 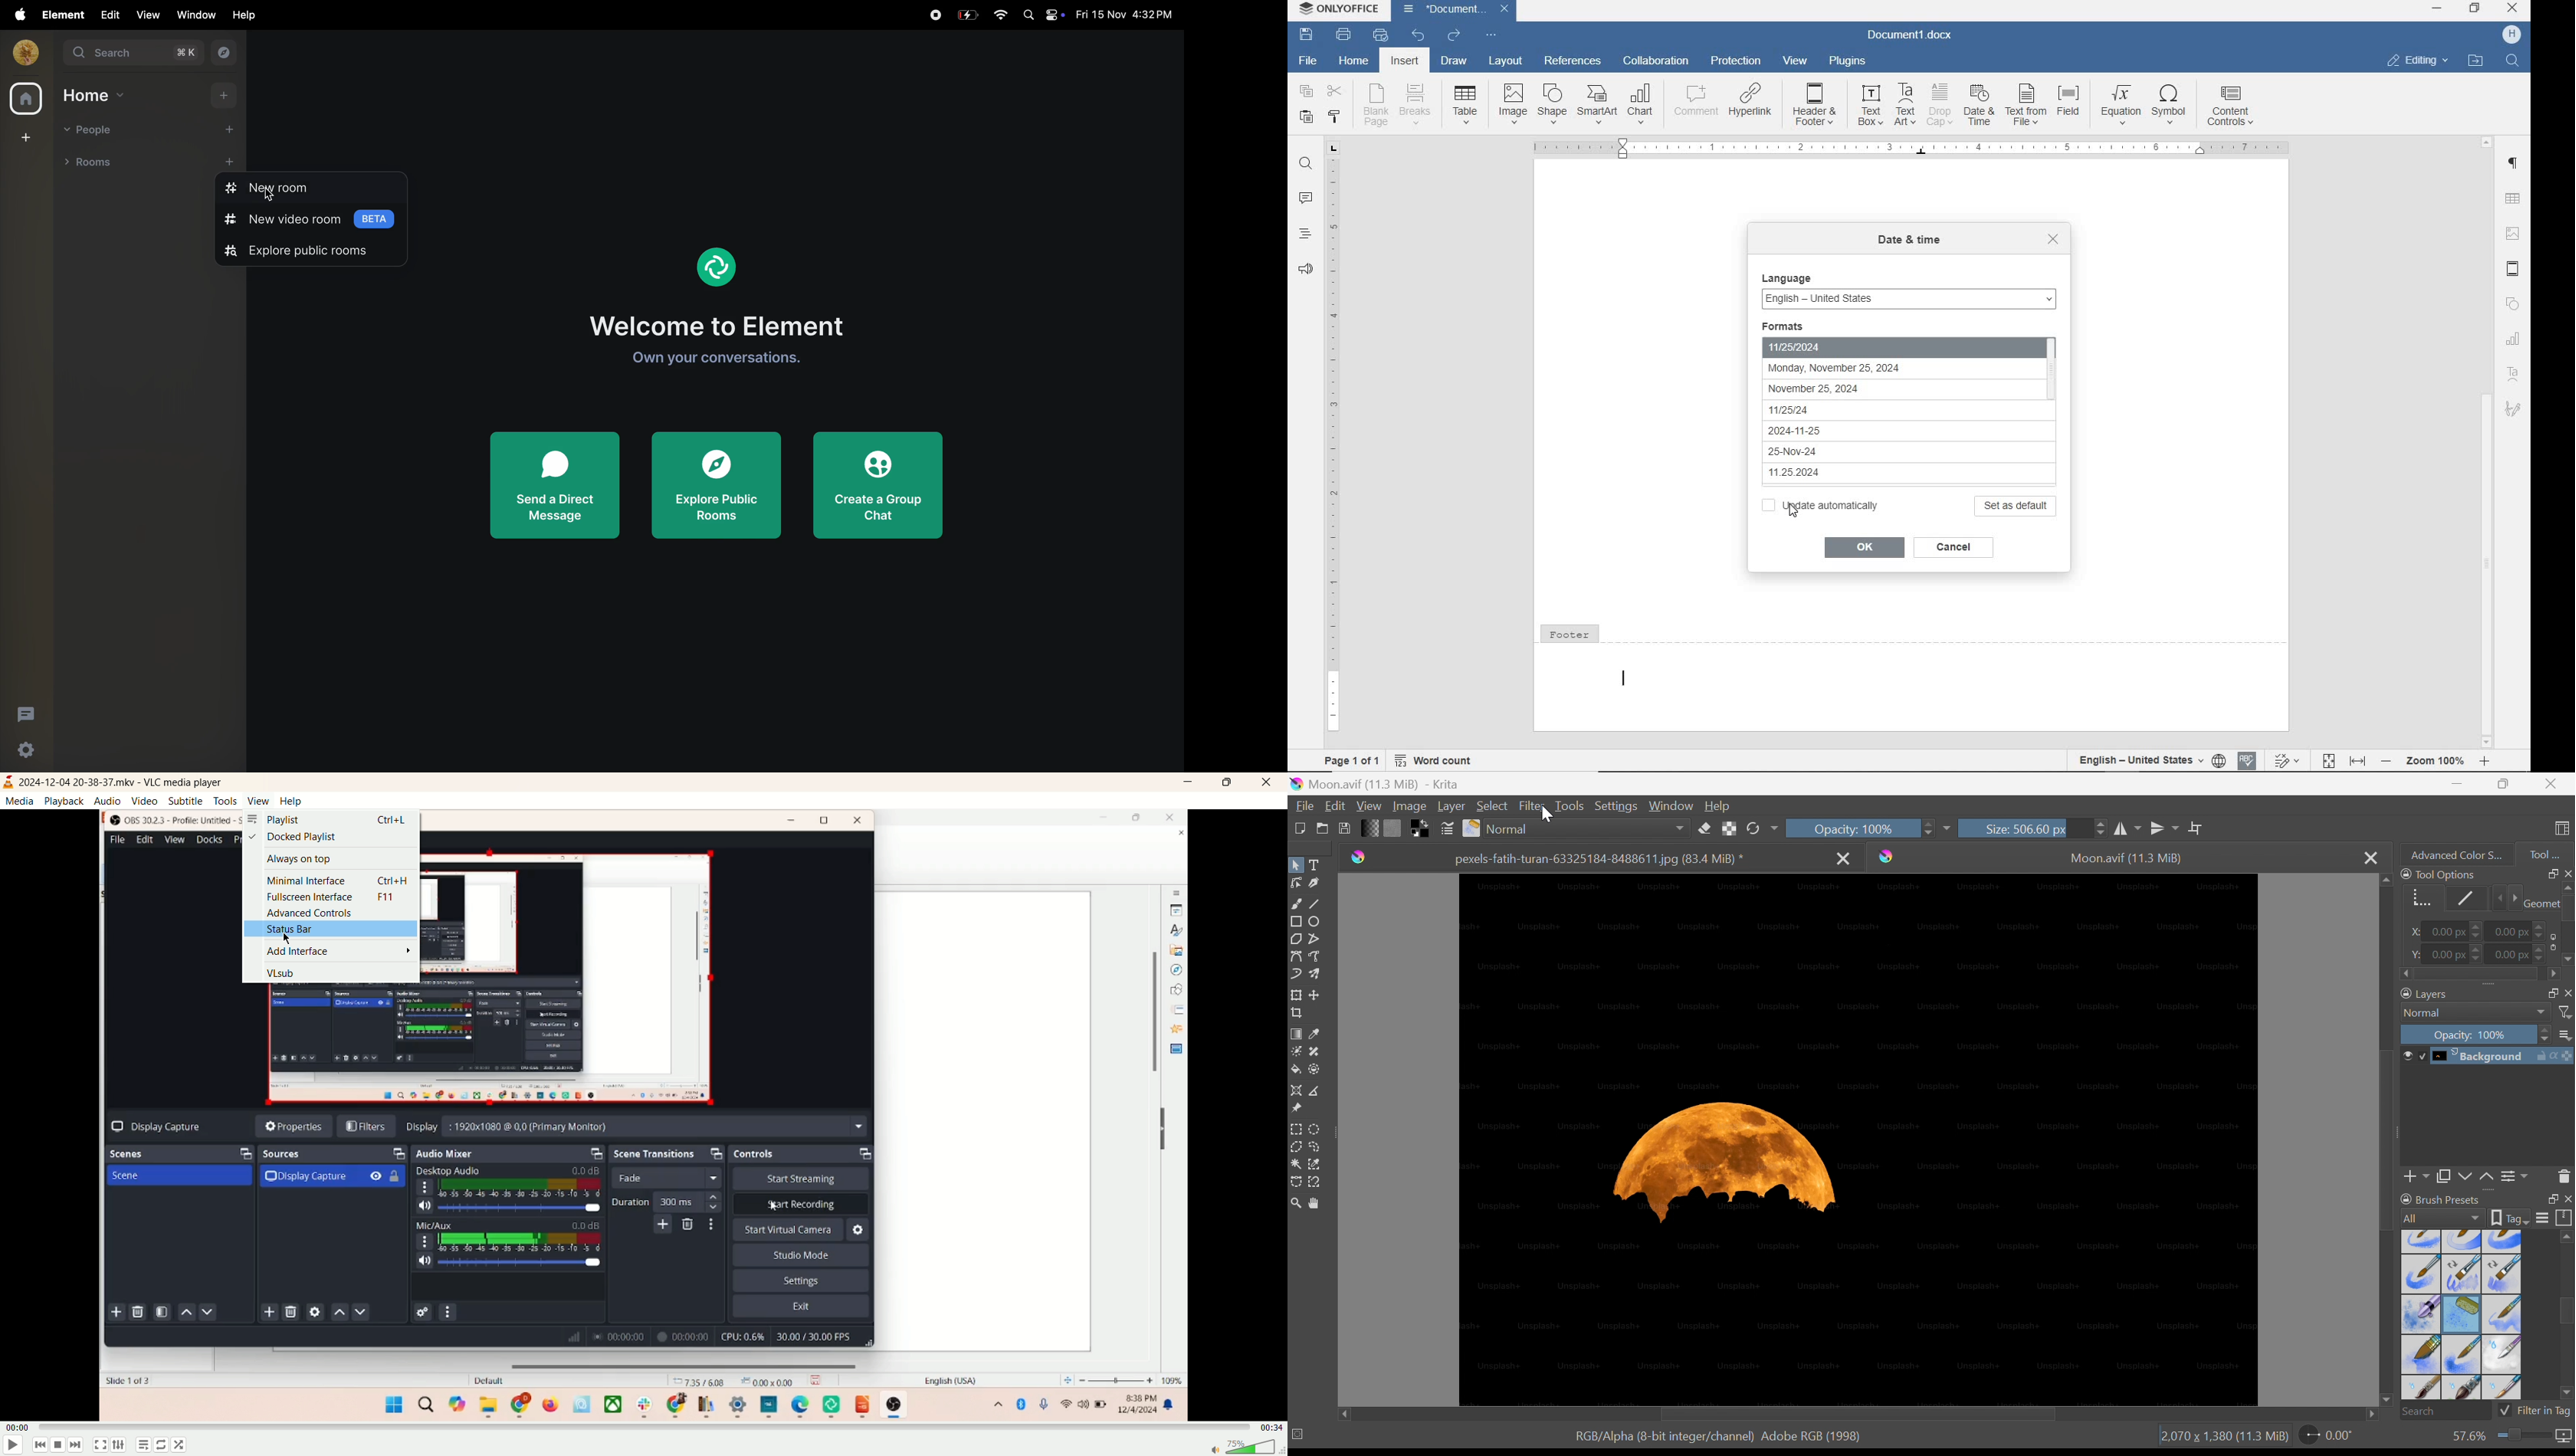 What do you see at coordinates (1315, 922) in the screenshot?
I see `Ellipse tool` at bounding box center [1315, 922].